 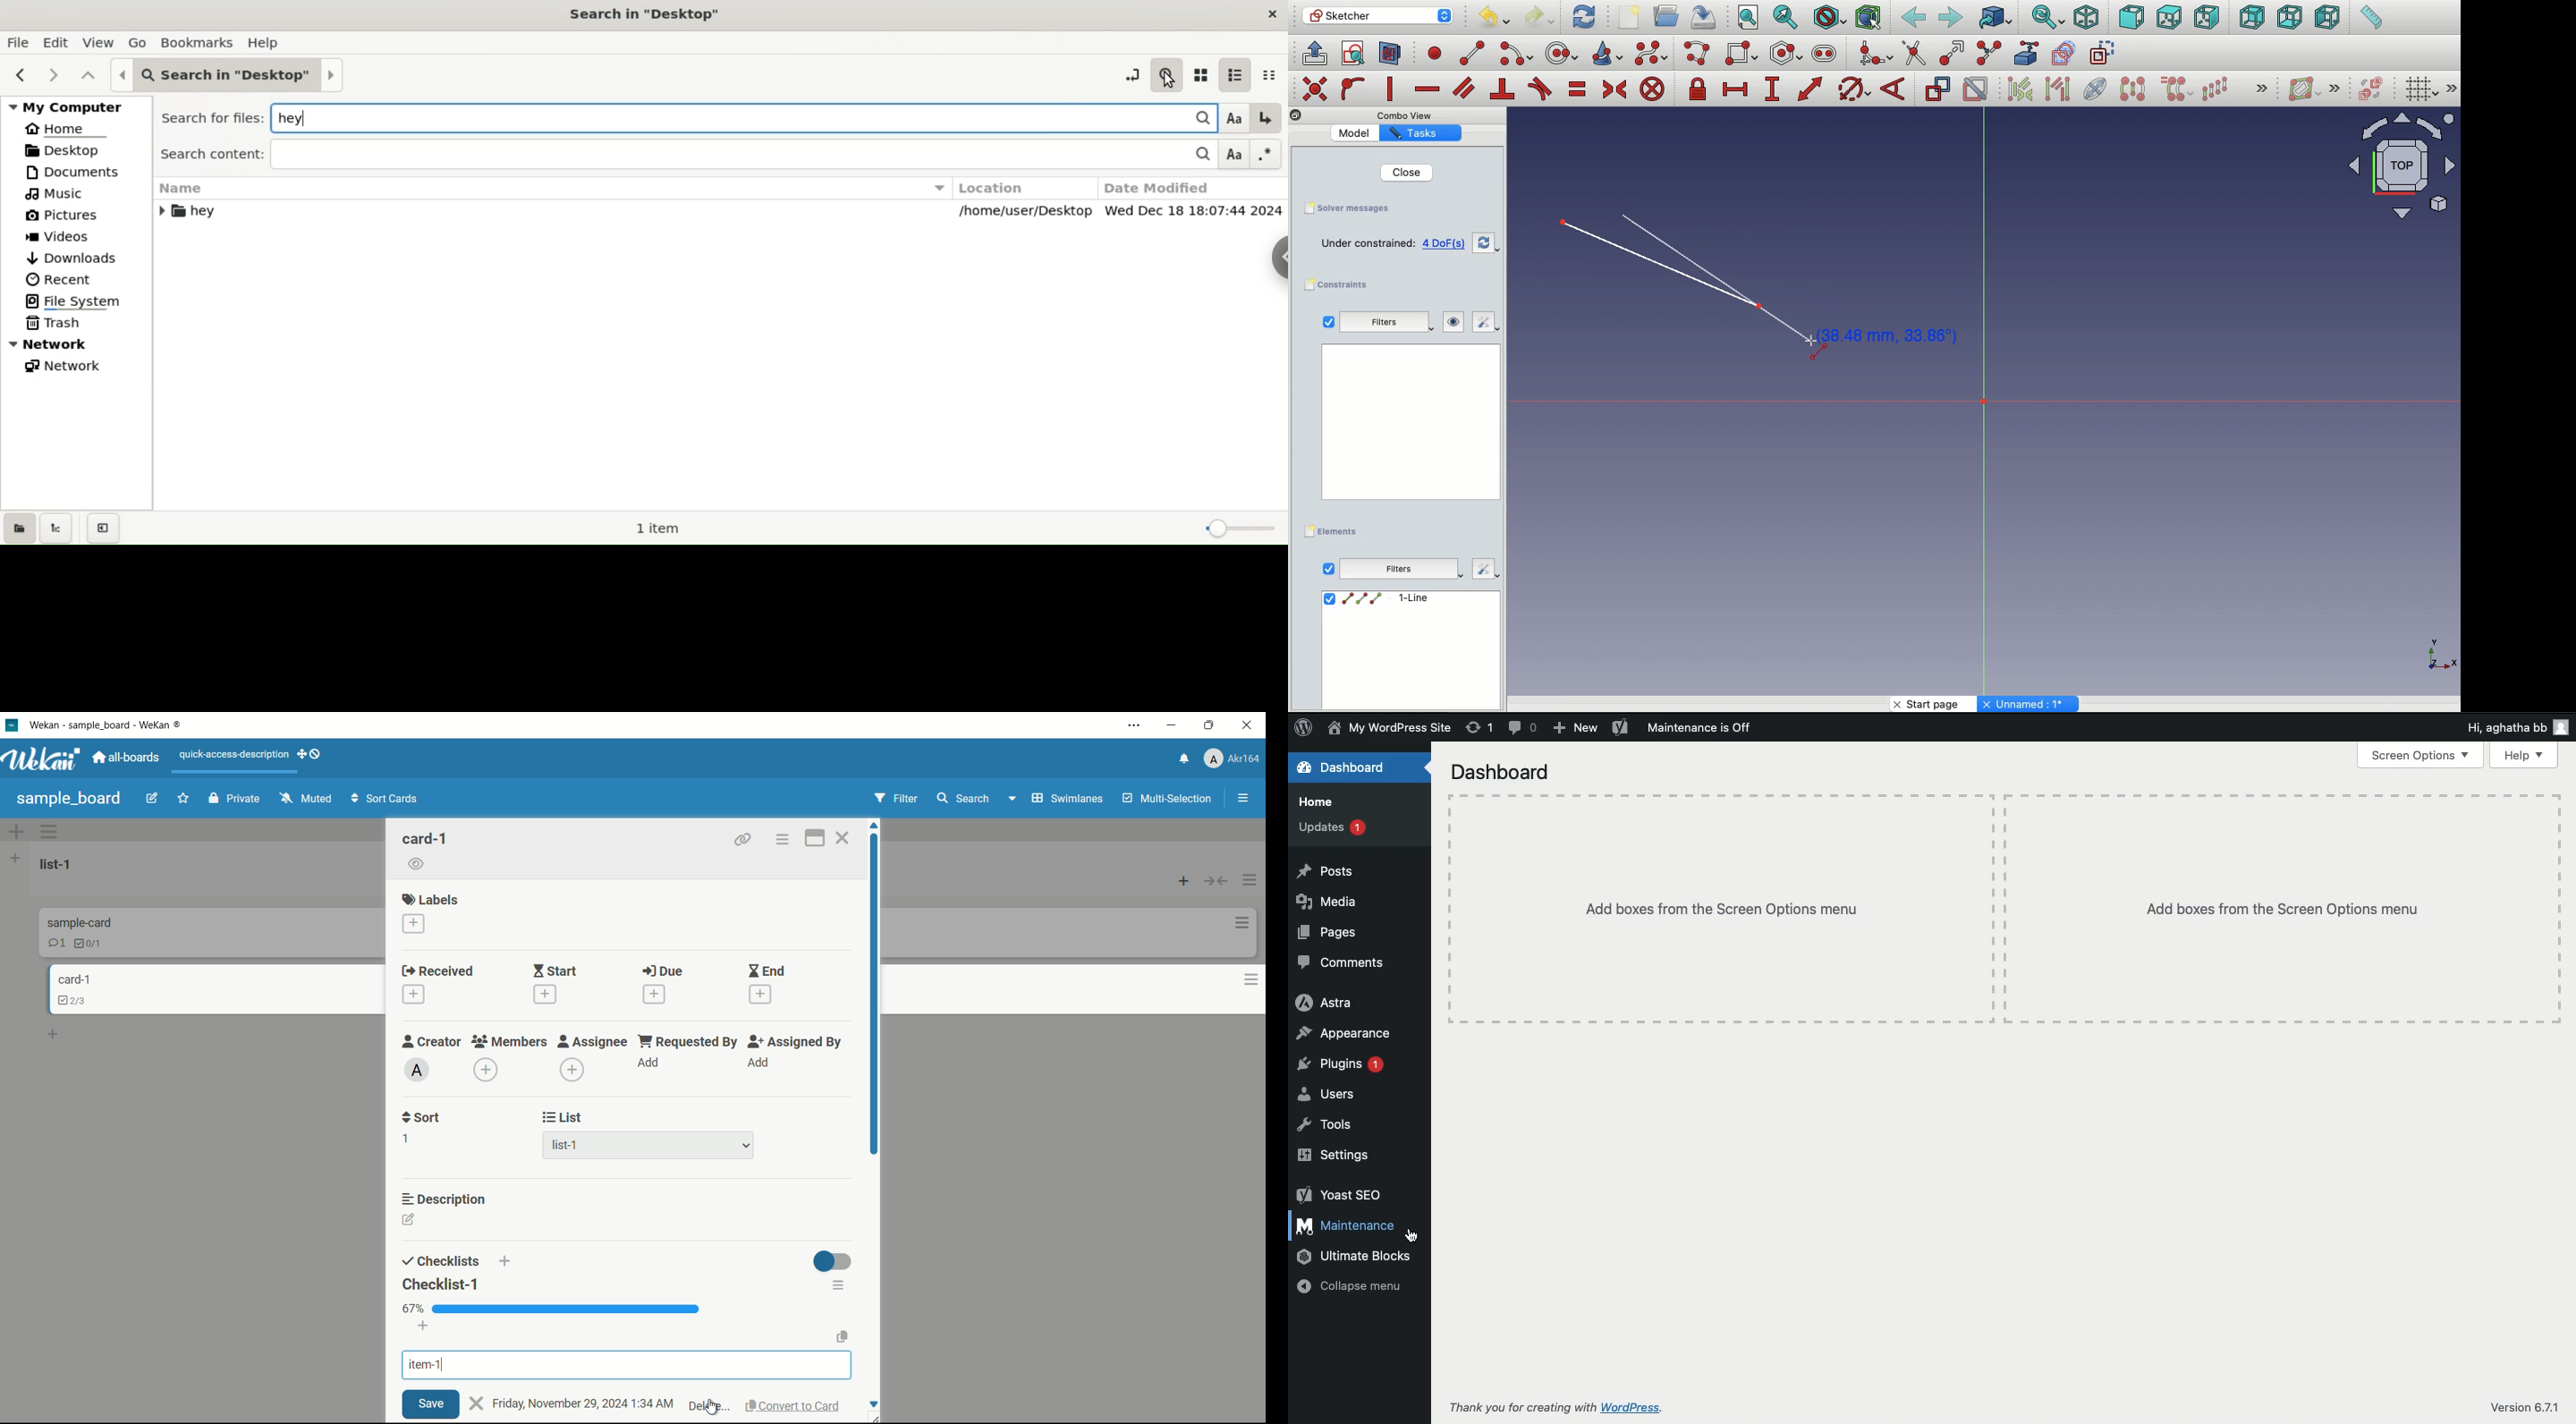 I want to click on members, so click(x=510, y=1042).